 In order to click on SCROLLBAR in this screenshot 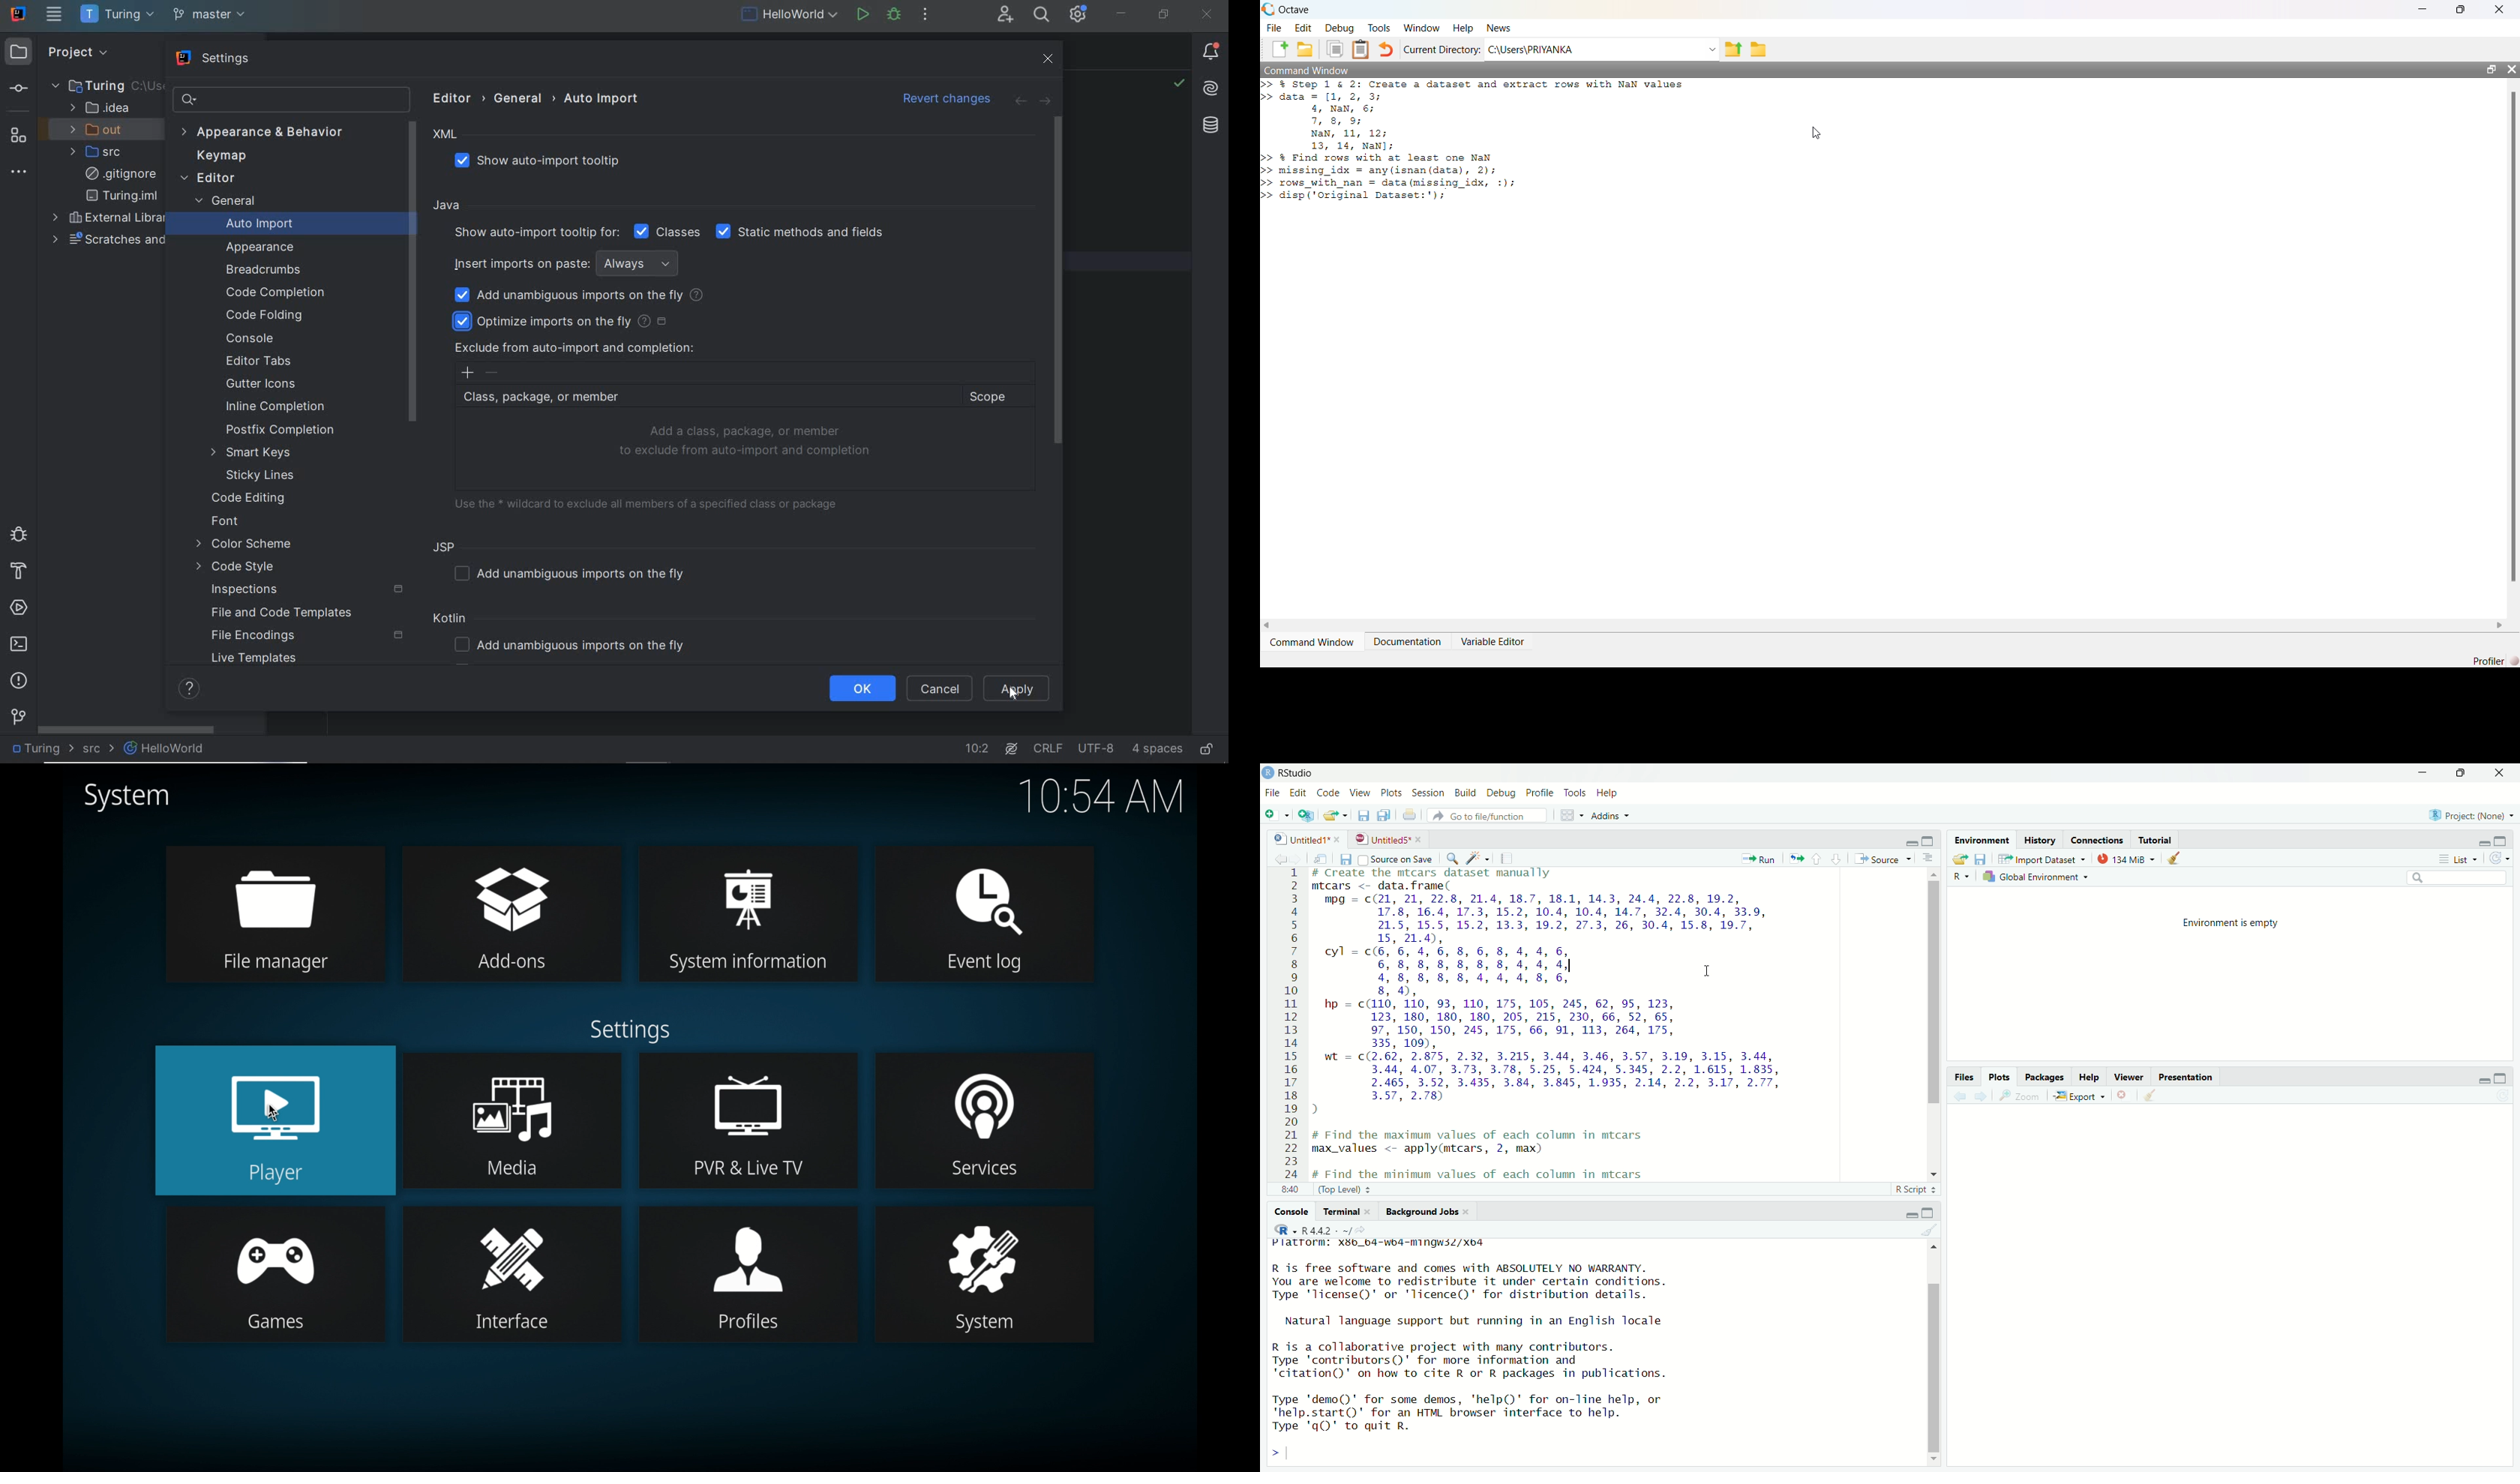, I will do `click(127, 728)`.